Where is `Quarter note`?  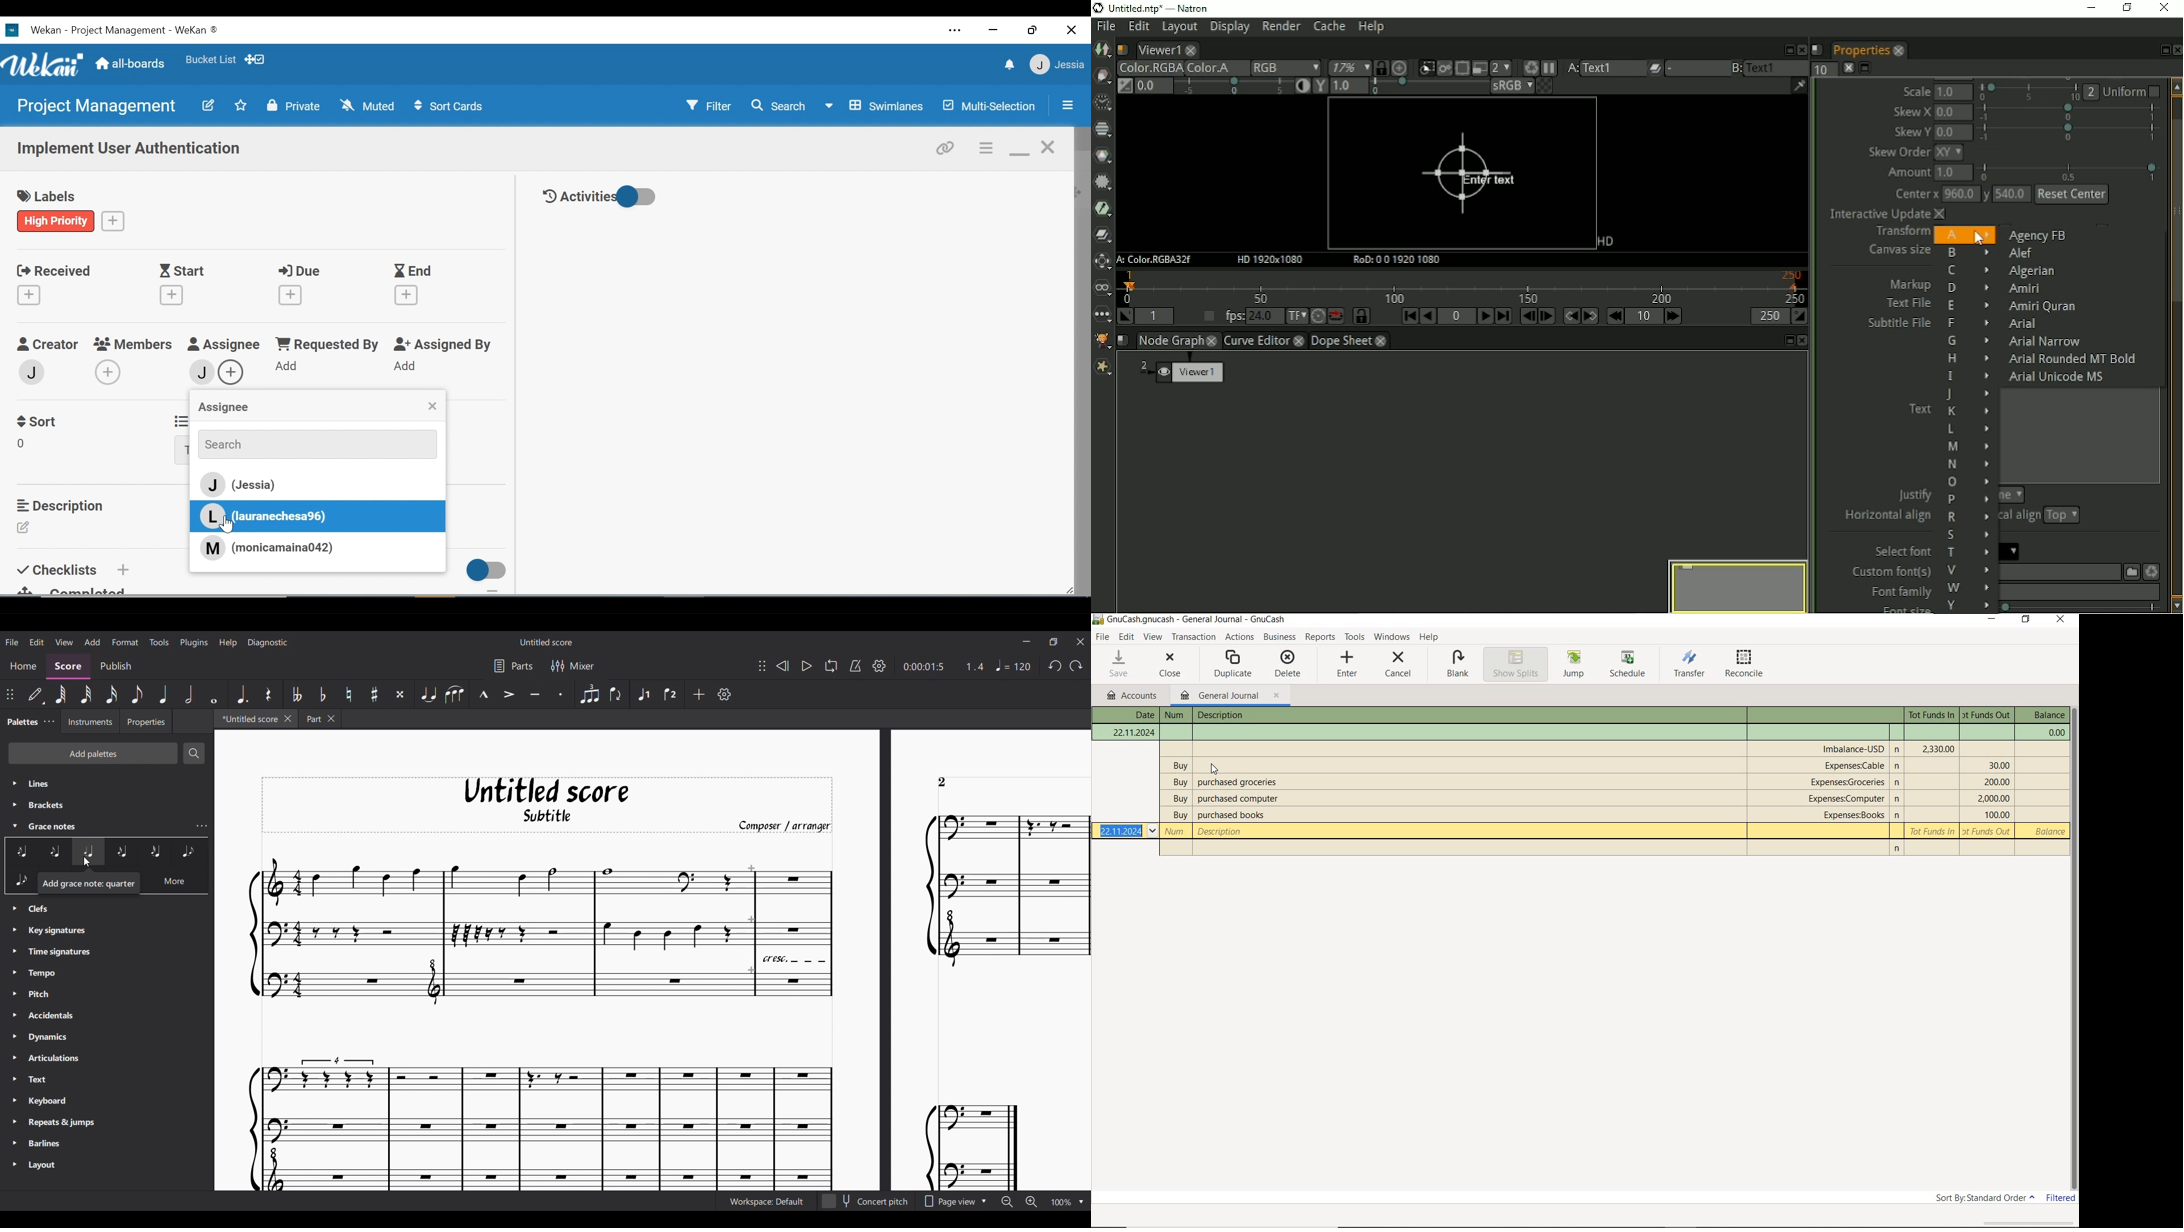
Quarter note is located at coordinates (163, 694).